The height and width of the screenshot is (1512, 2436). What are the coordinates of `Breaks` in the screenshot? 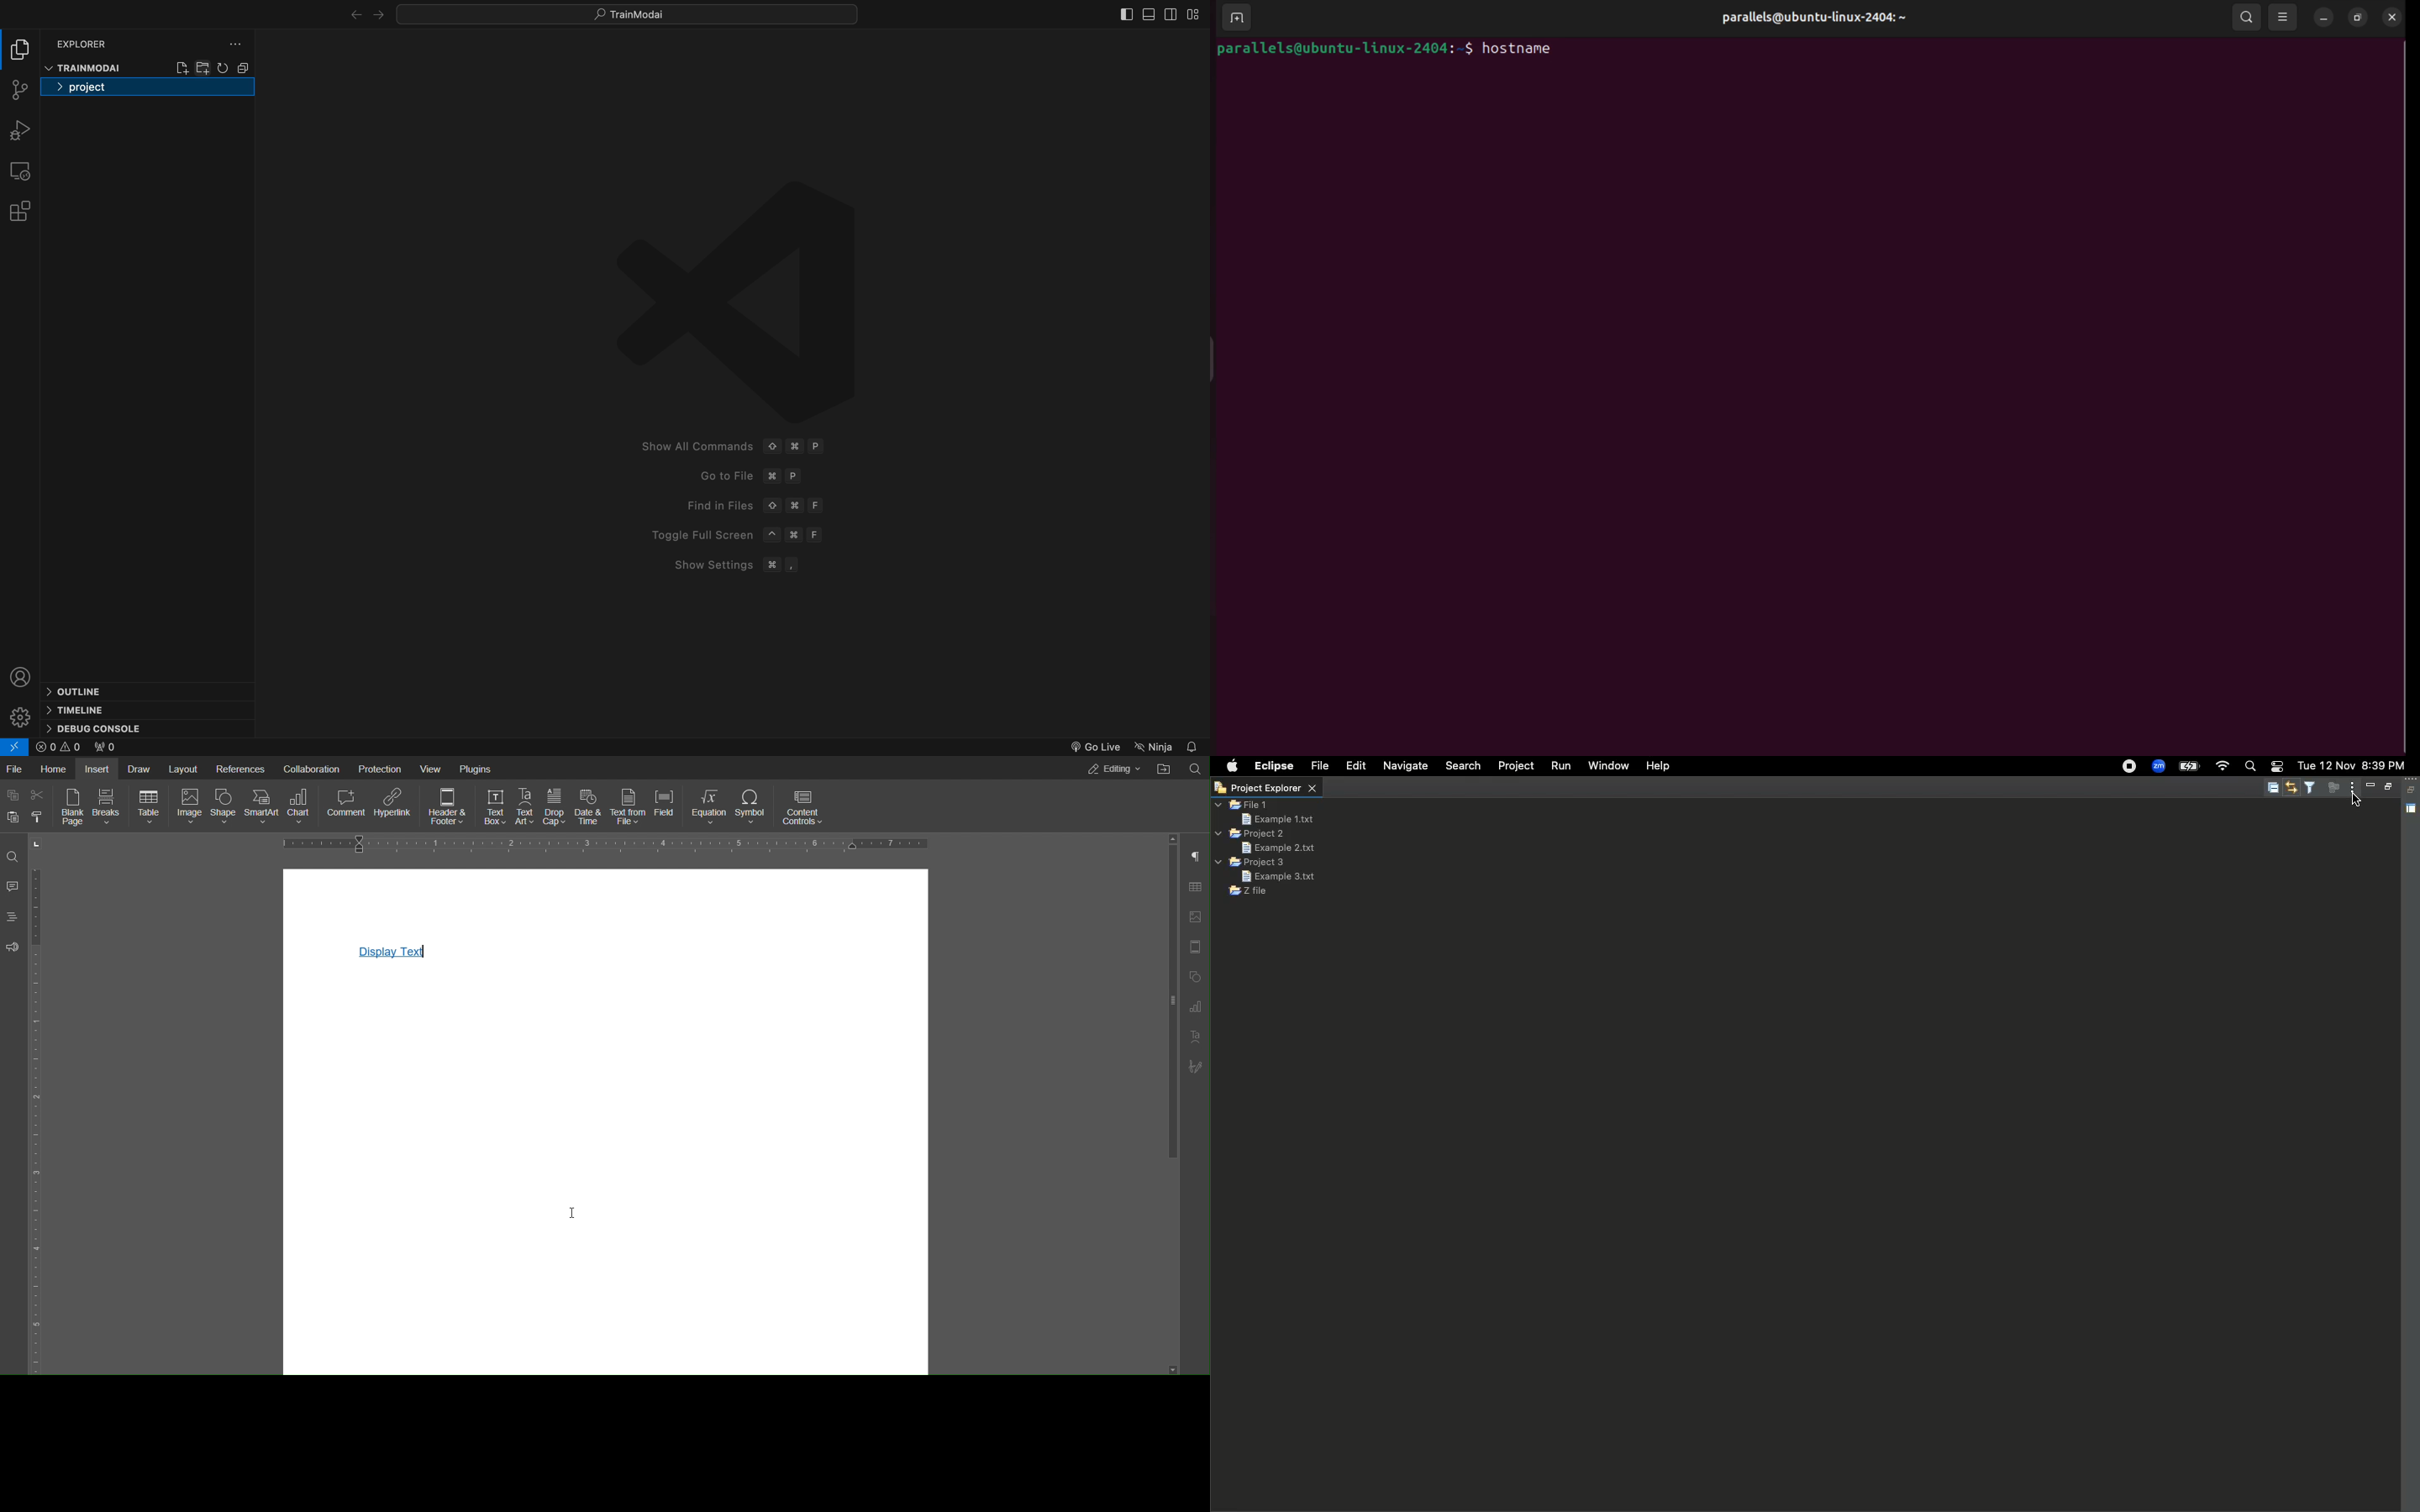 It's located at (111, 808).